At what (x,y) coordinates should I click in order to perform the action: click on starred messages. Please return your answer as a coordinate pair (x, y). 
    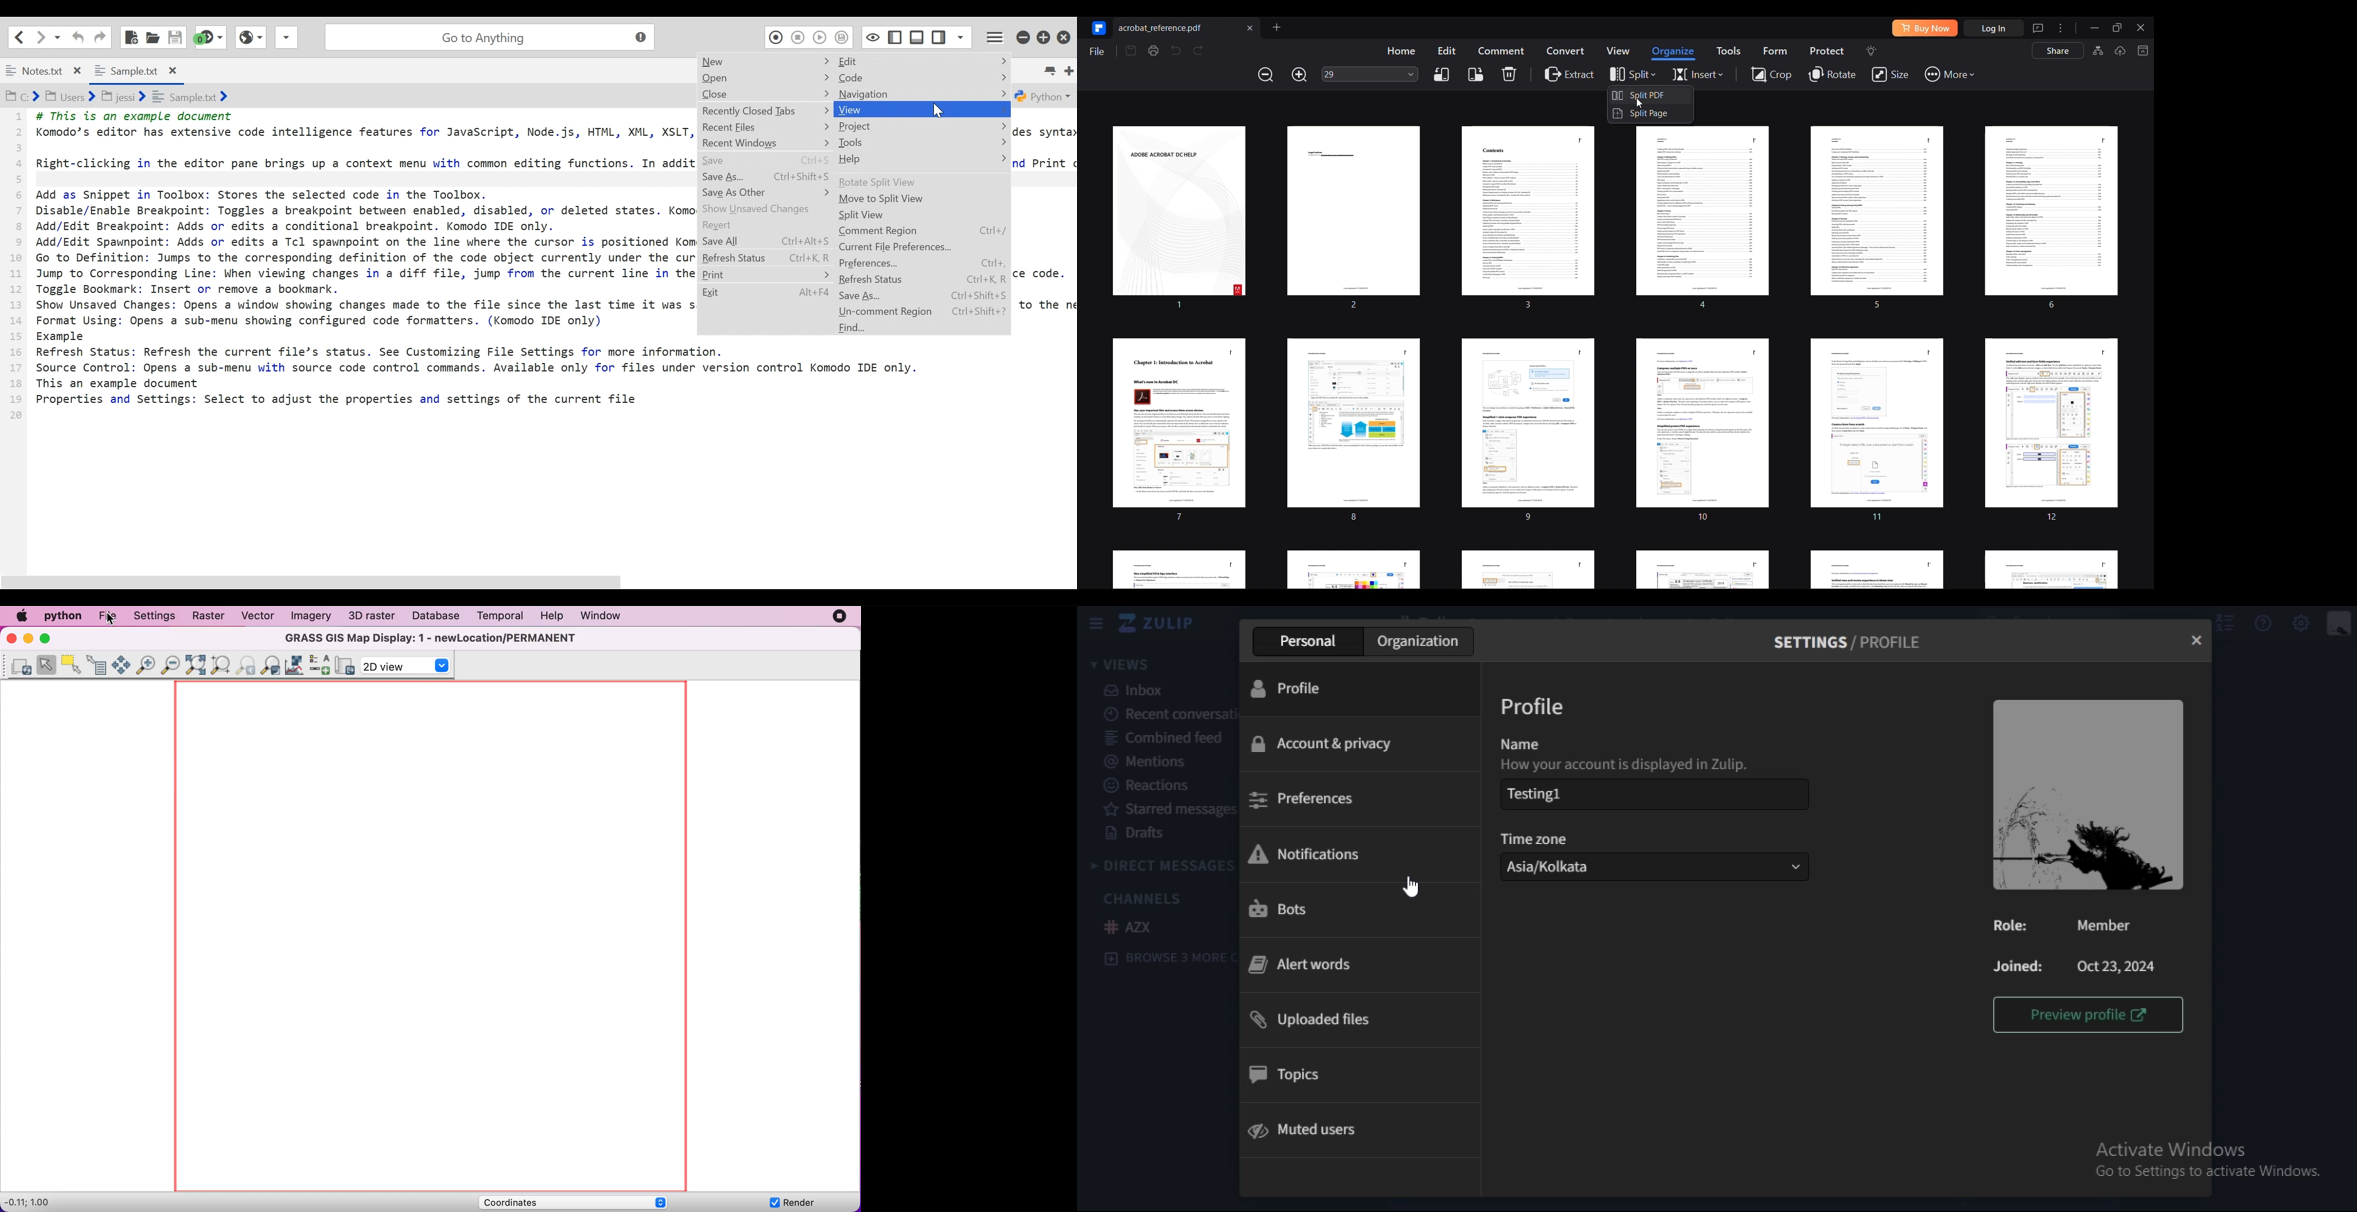
    Looking at the image, I should click on (1171, 810).